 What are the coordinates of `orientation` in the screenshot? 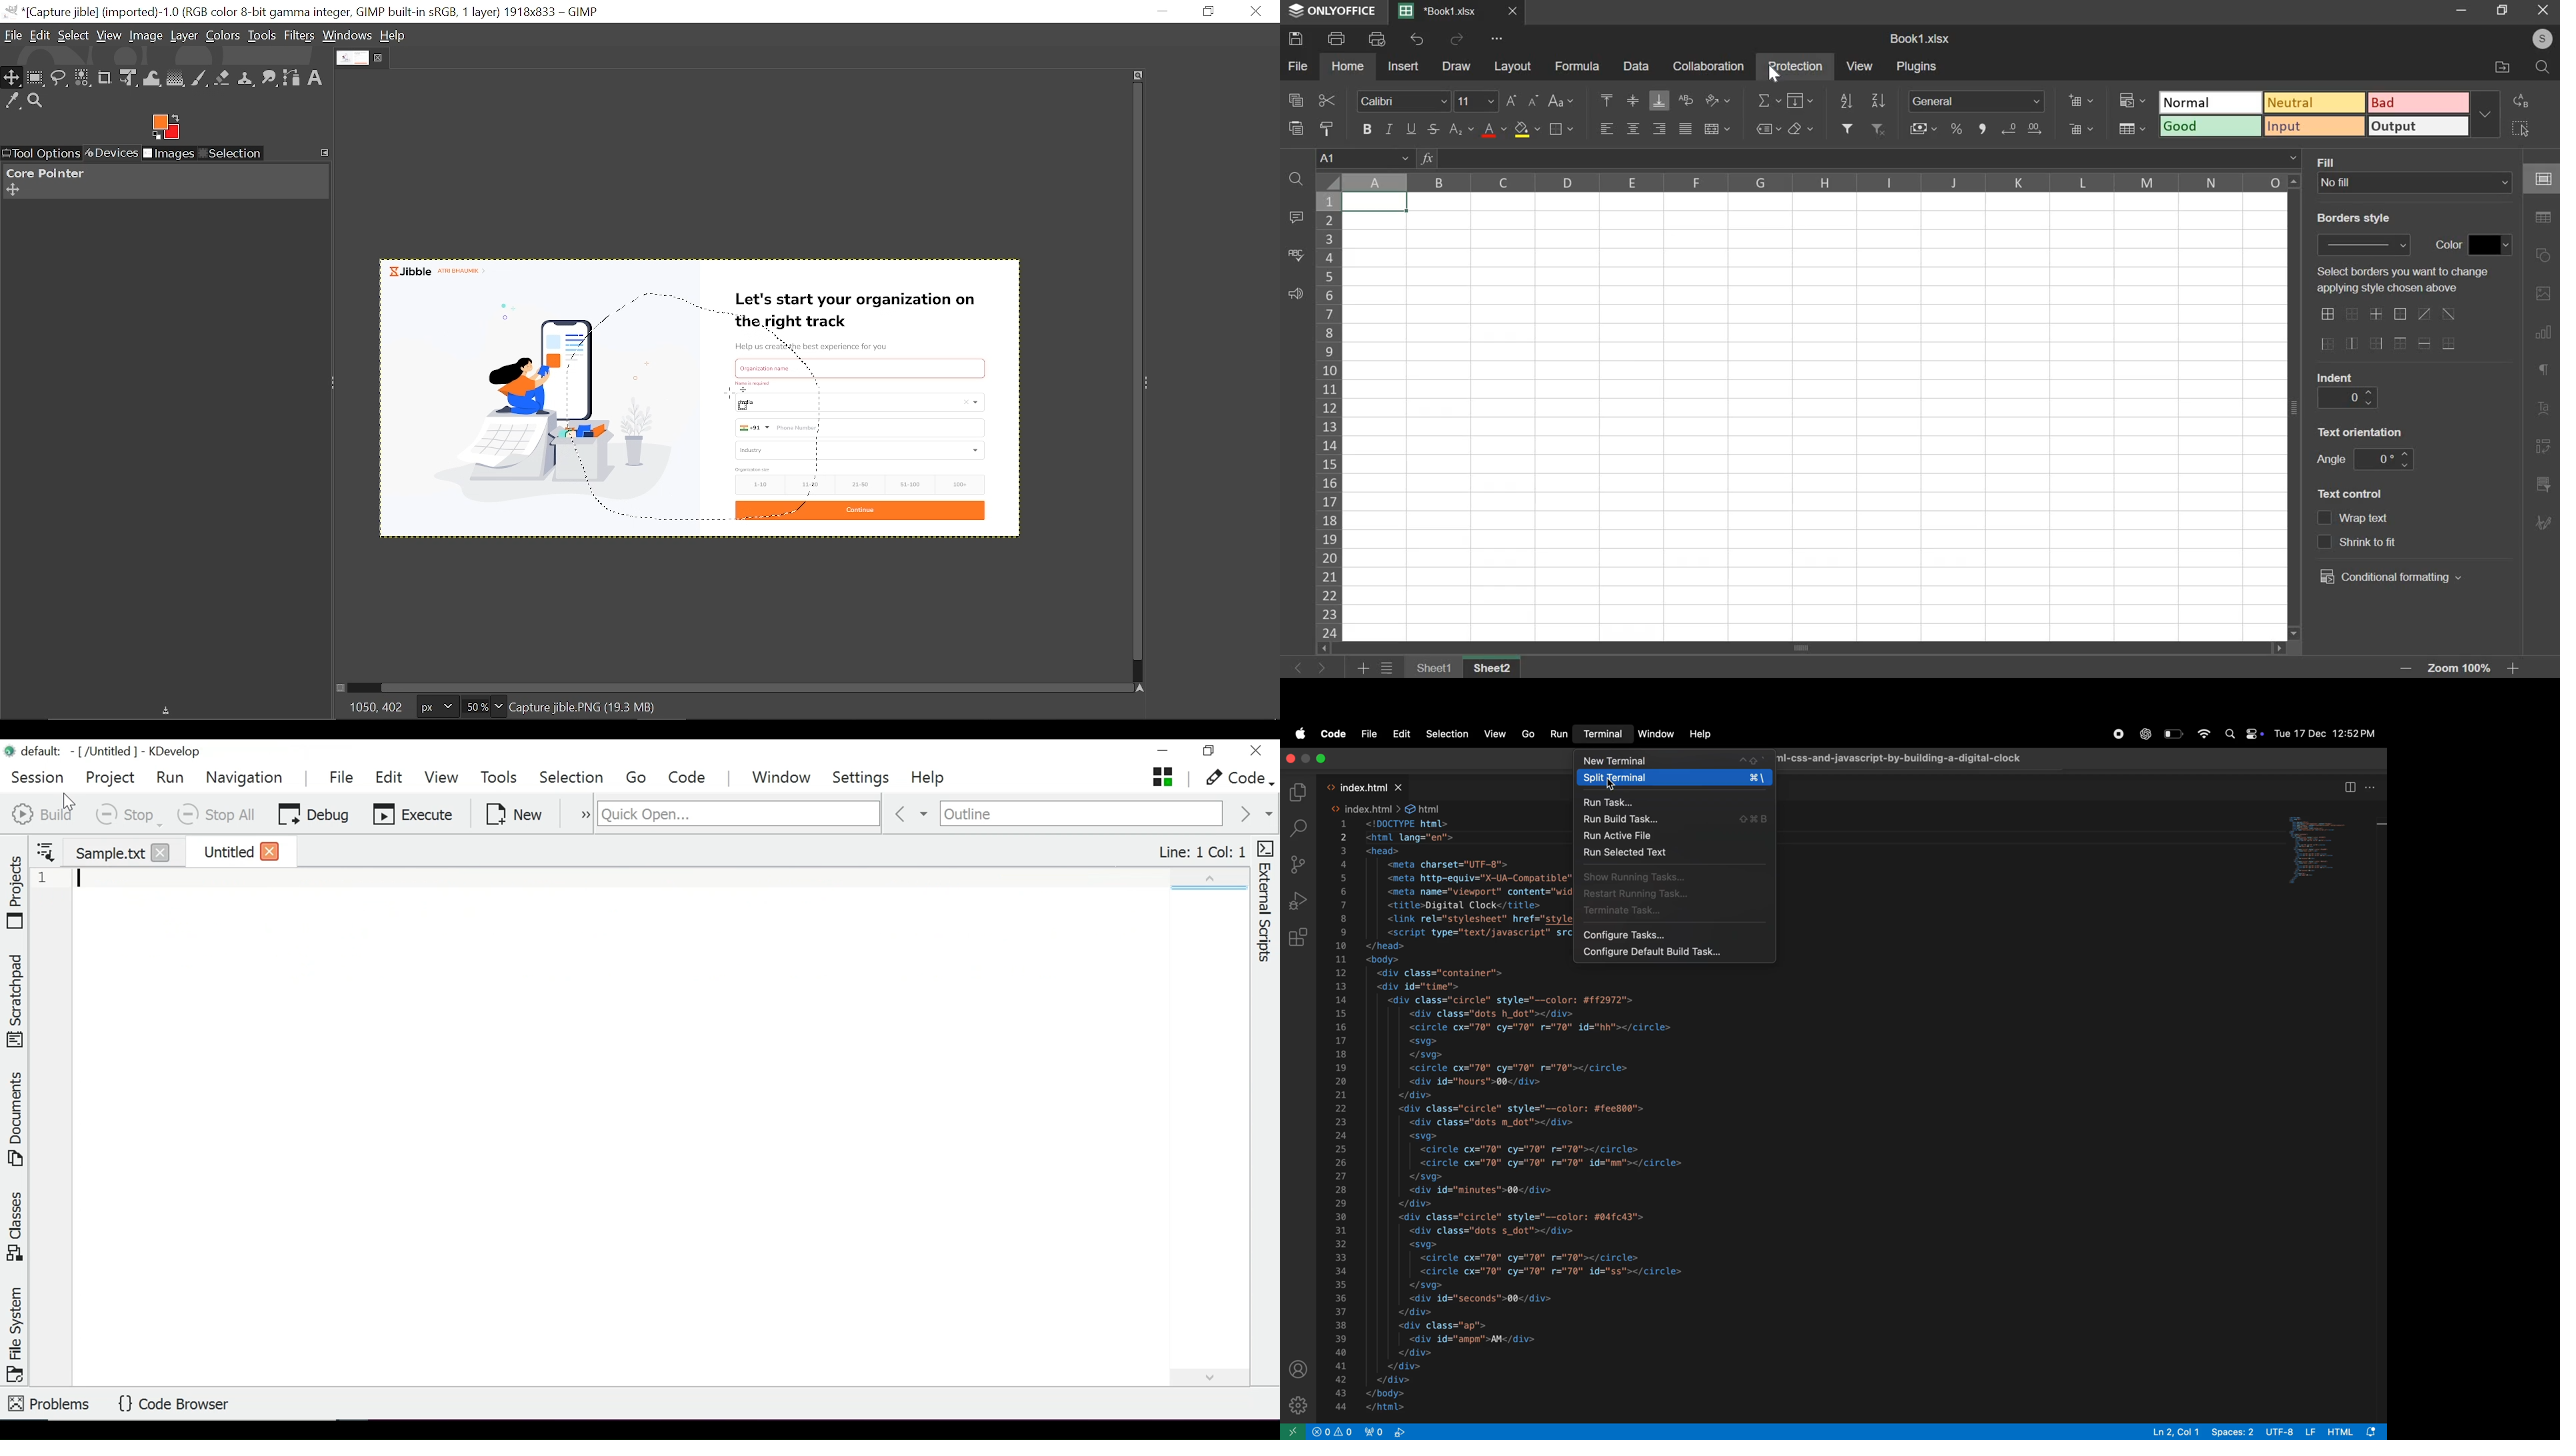 It's located at (1718, 101).